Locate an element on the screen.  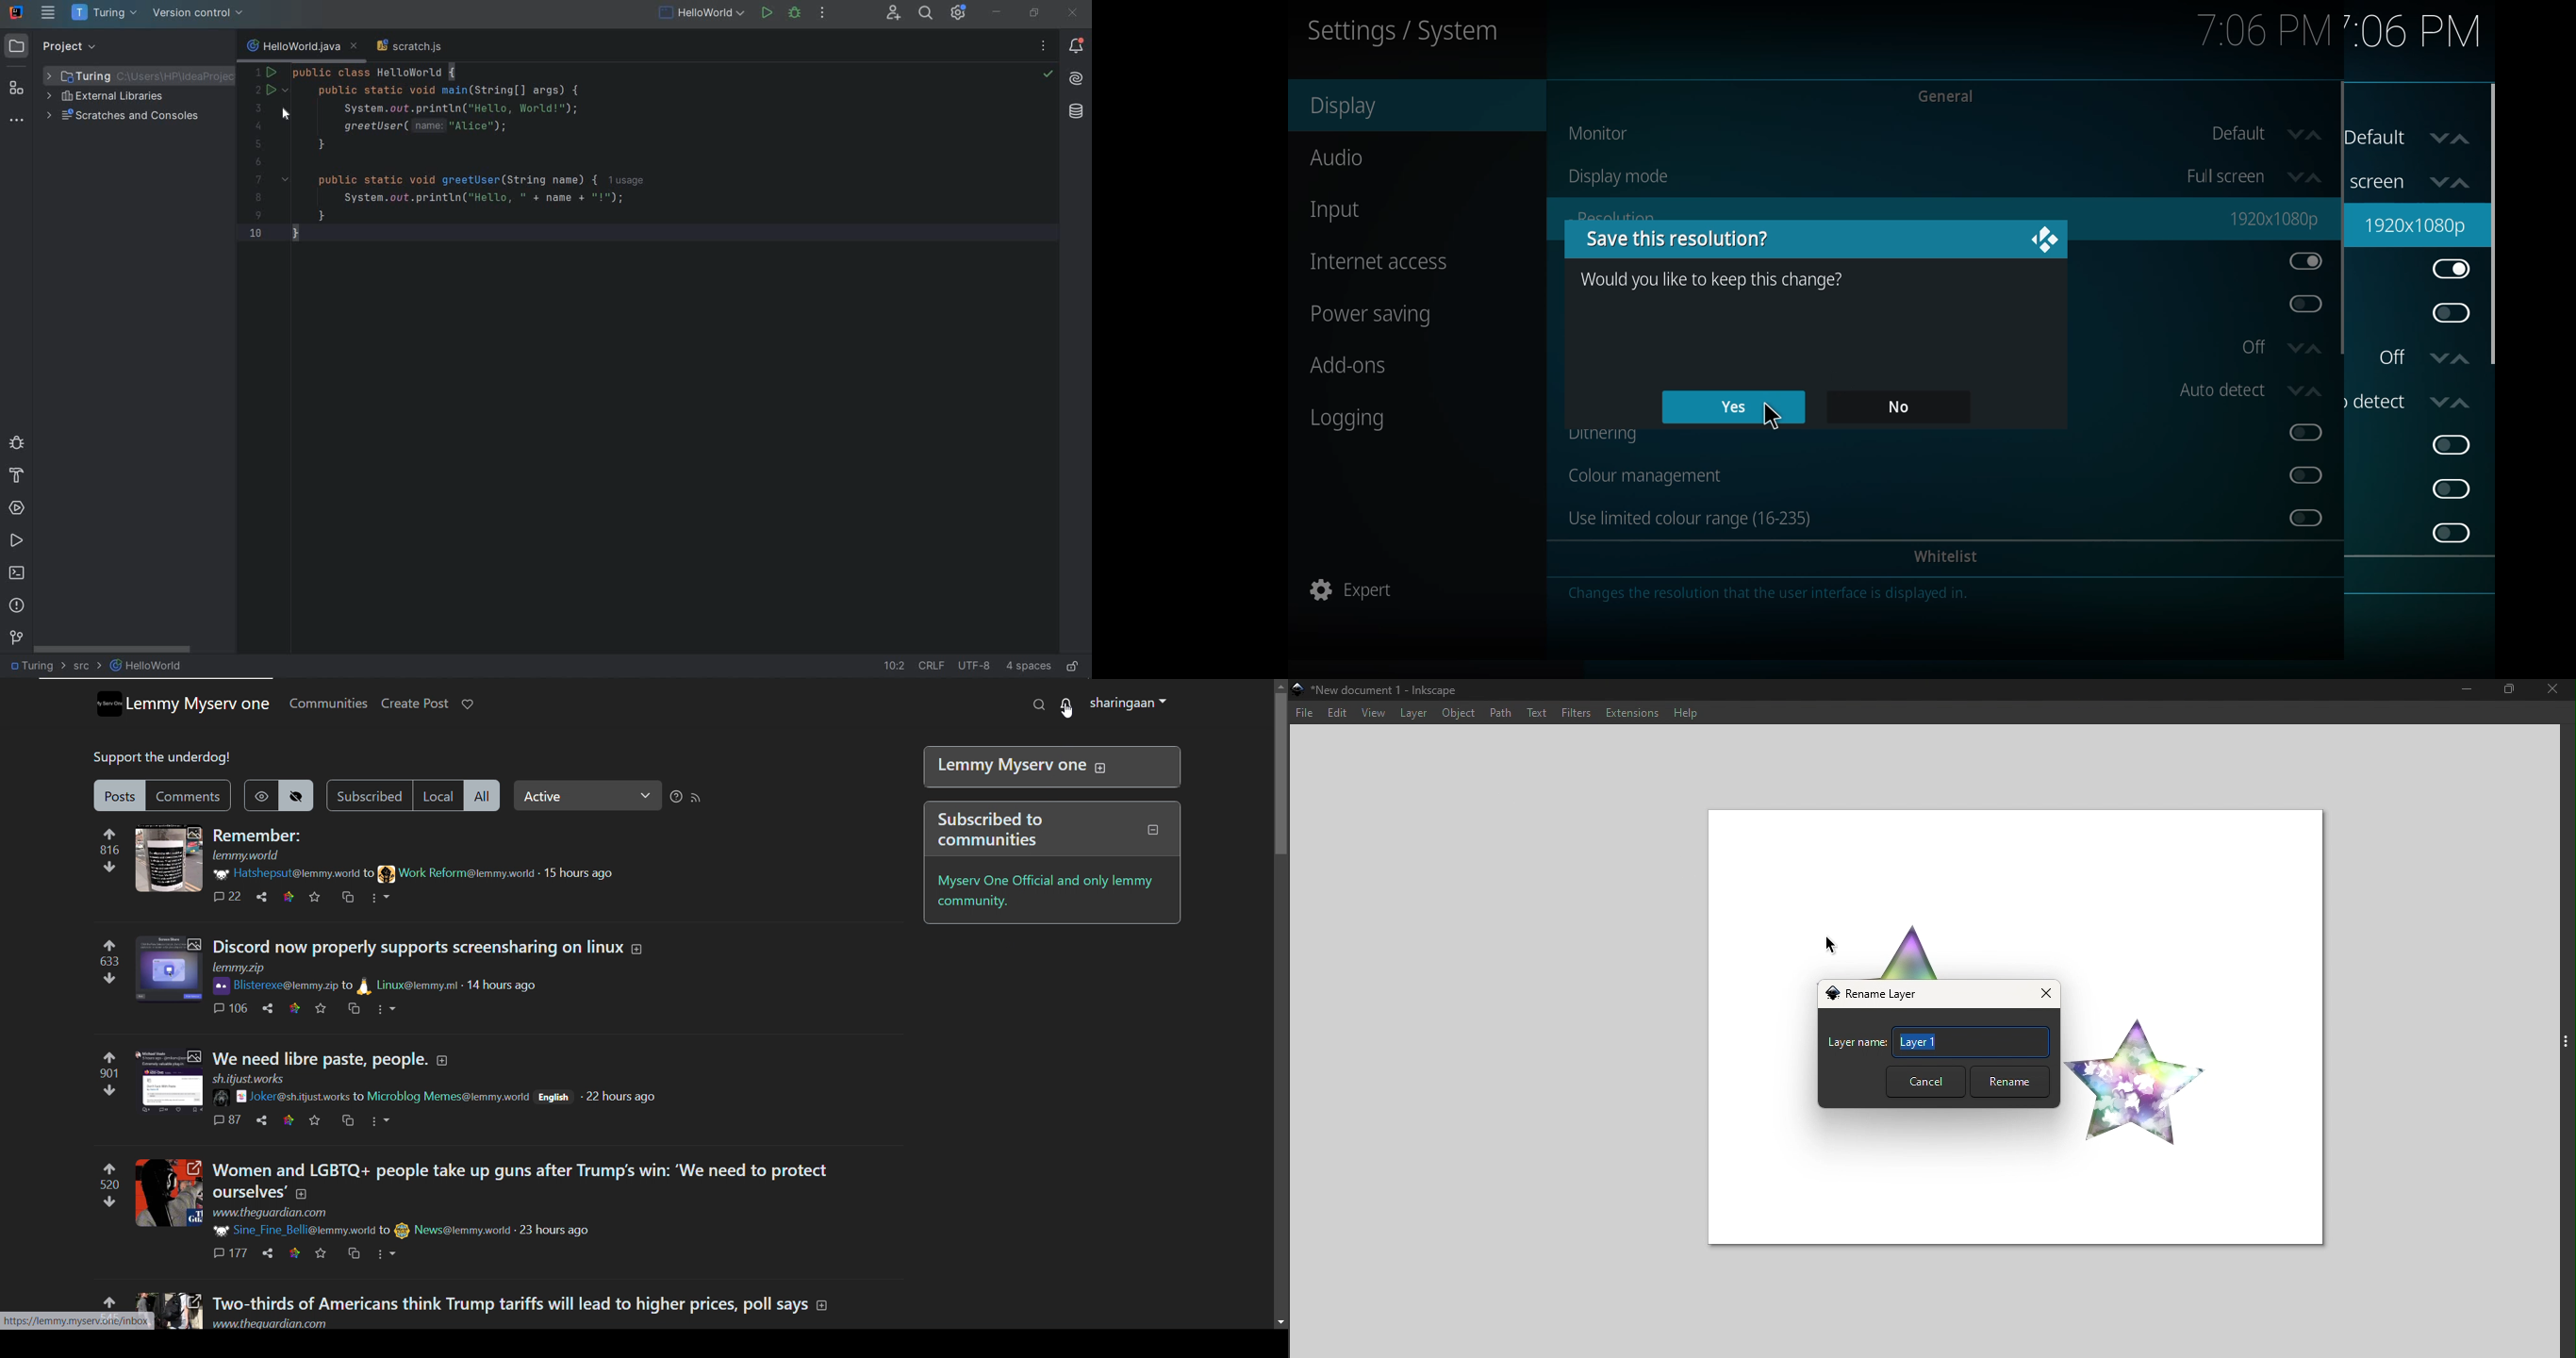
community is located at coordinates (409, 986).